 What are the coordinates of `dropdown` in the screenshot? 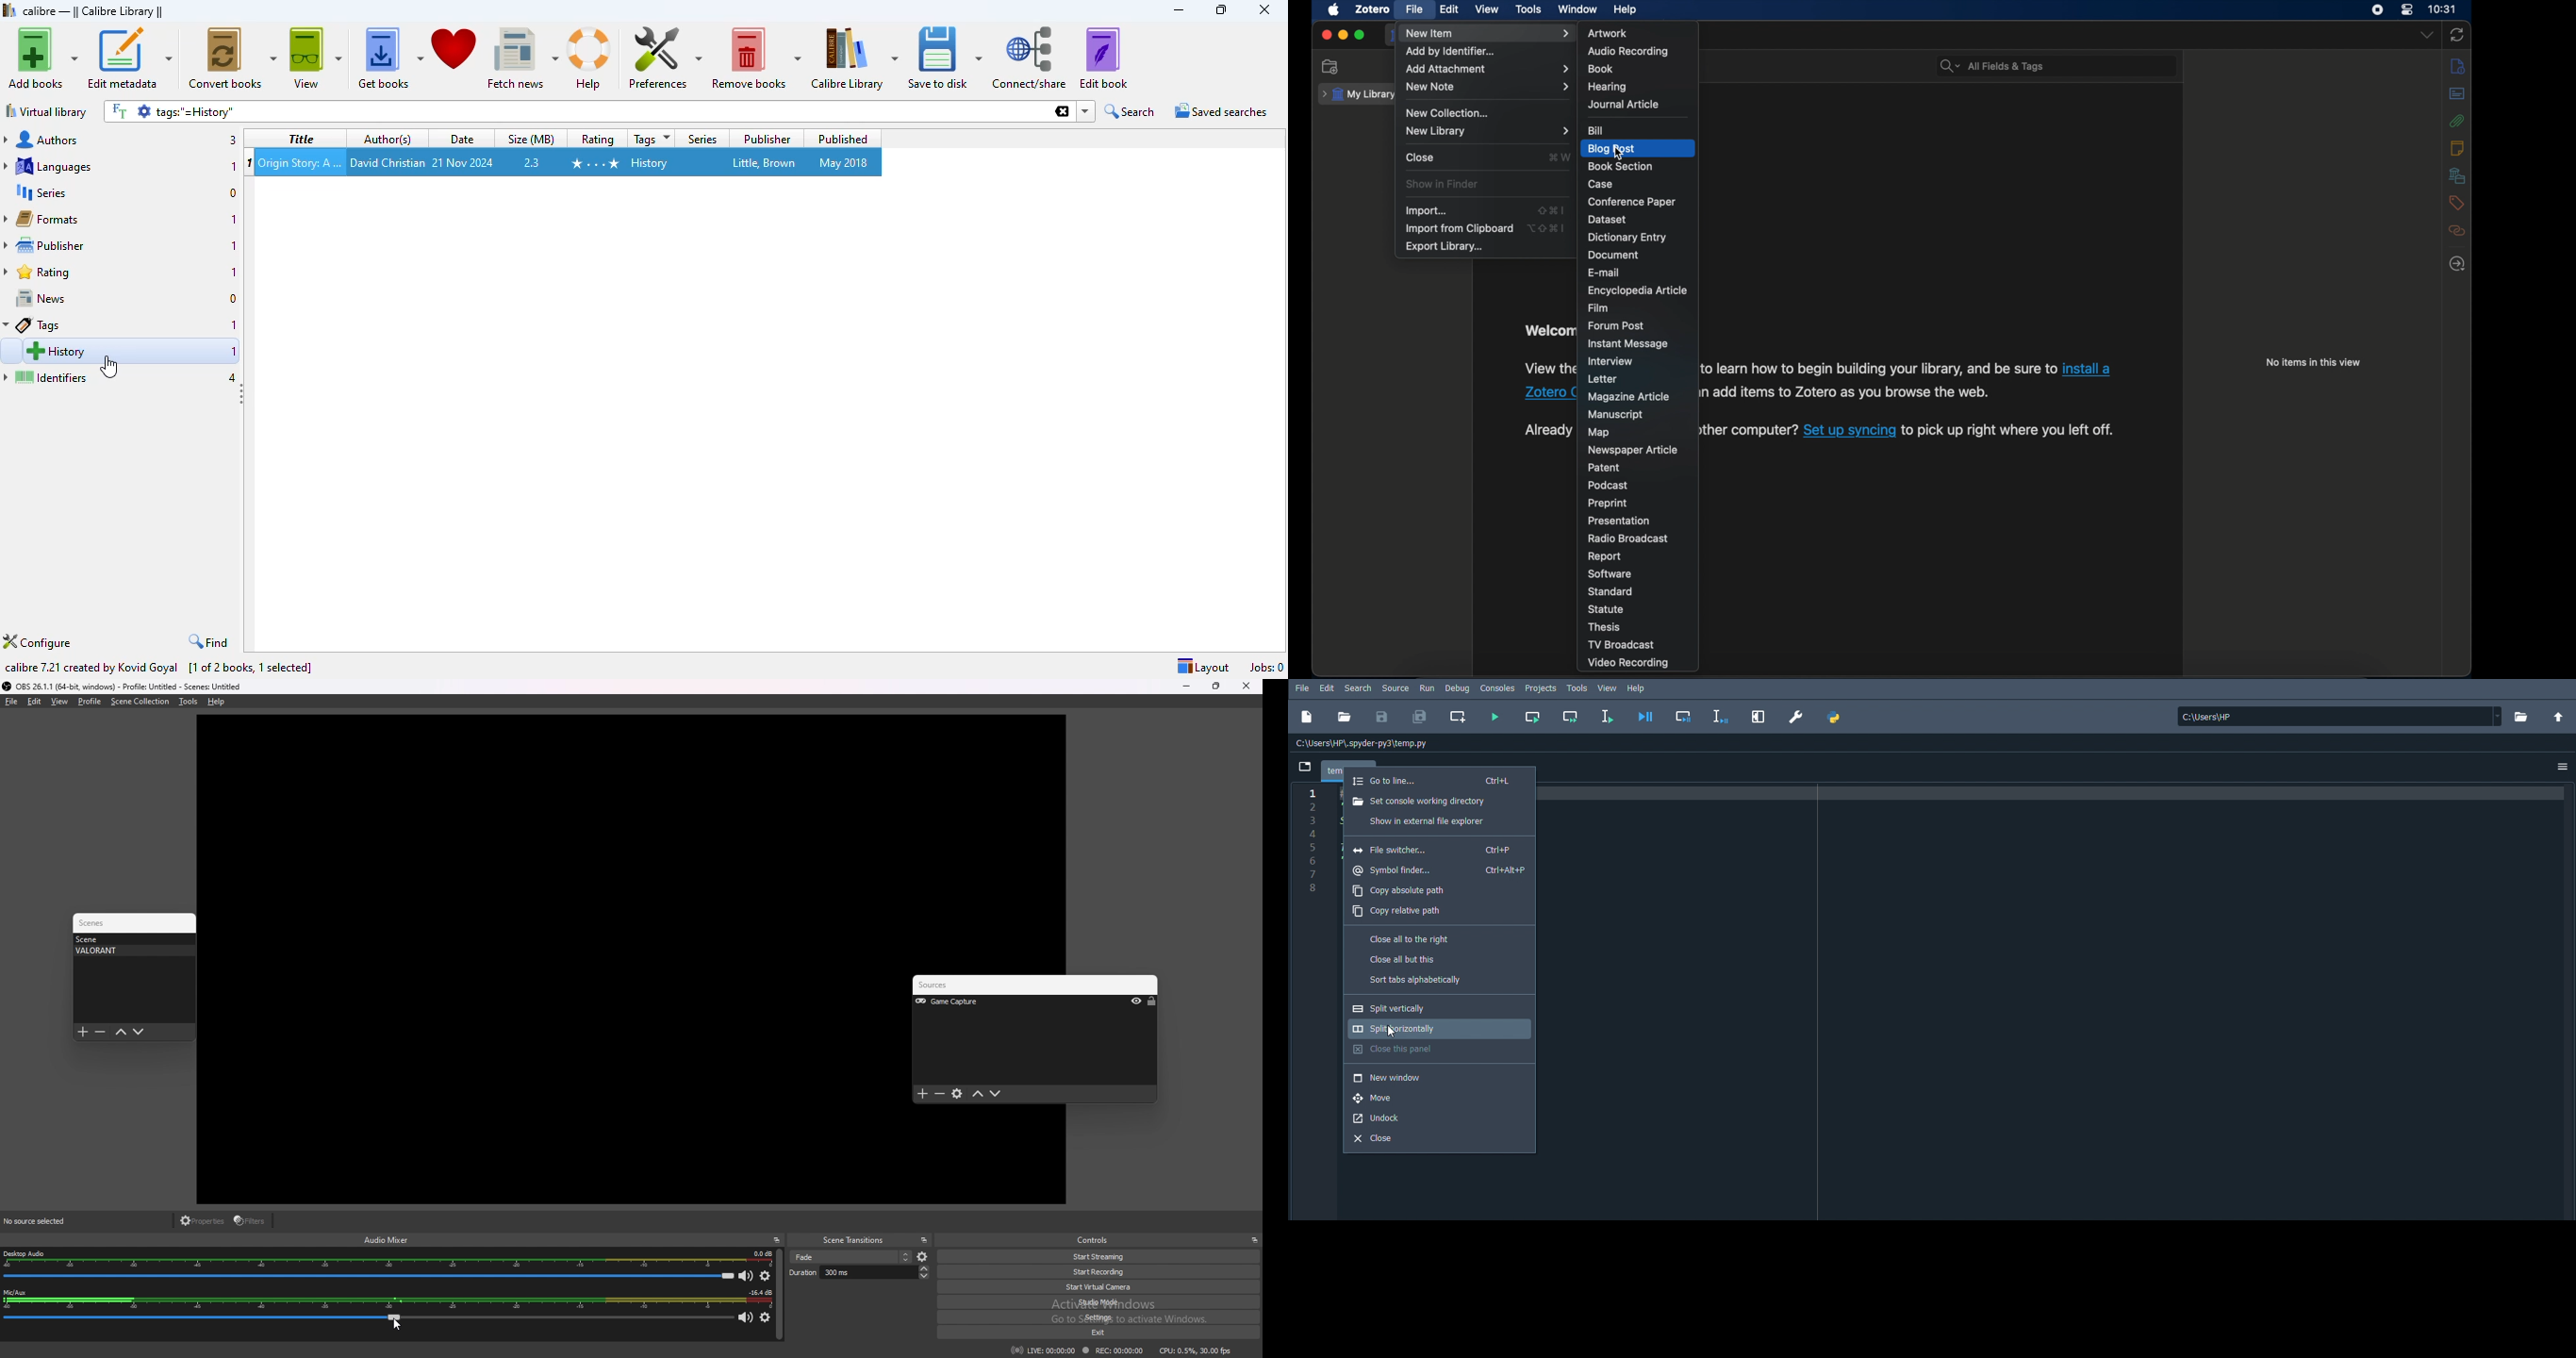 It's located at (2426, 35).